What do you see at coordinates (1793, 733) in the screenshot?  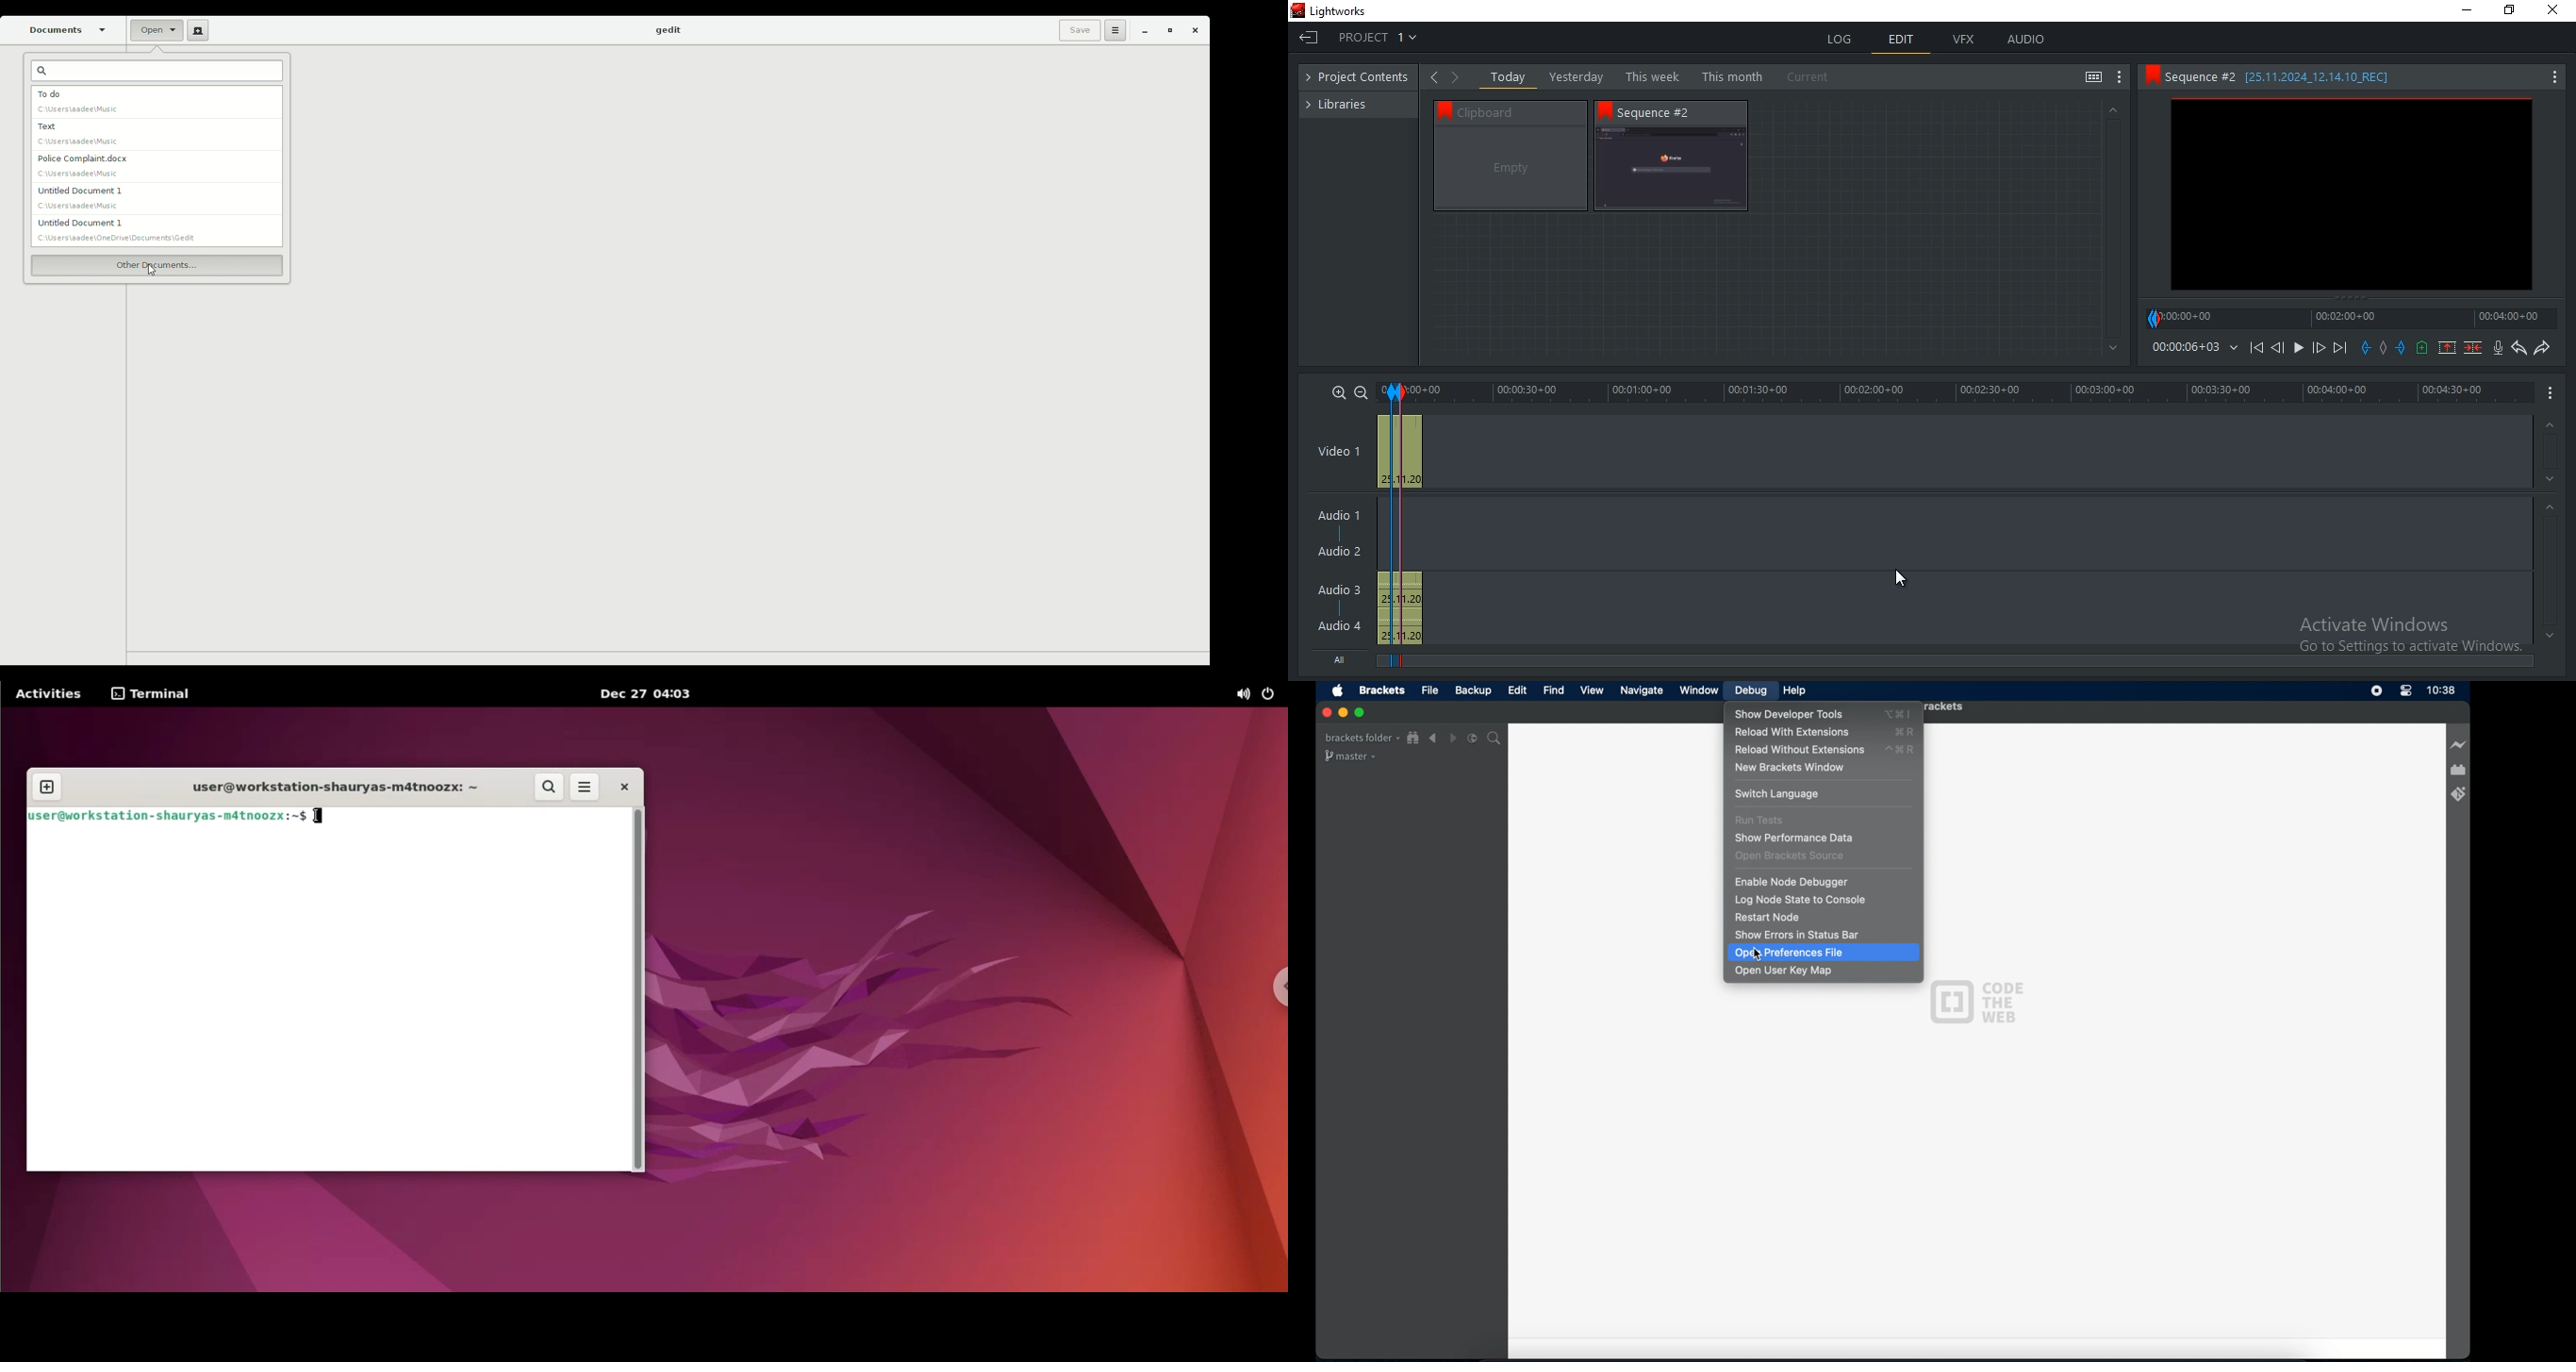 I see `reload with extensions` at bounding box center [1793, 733].